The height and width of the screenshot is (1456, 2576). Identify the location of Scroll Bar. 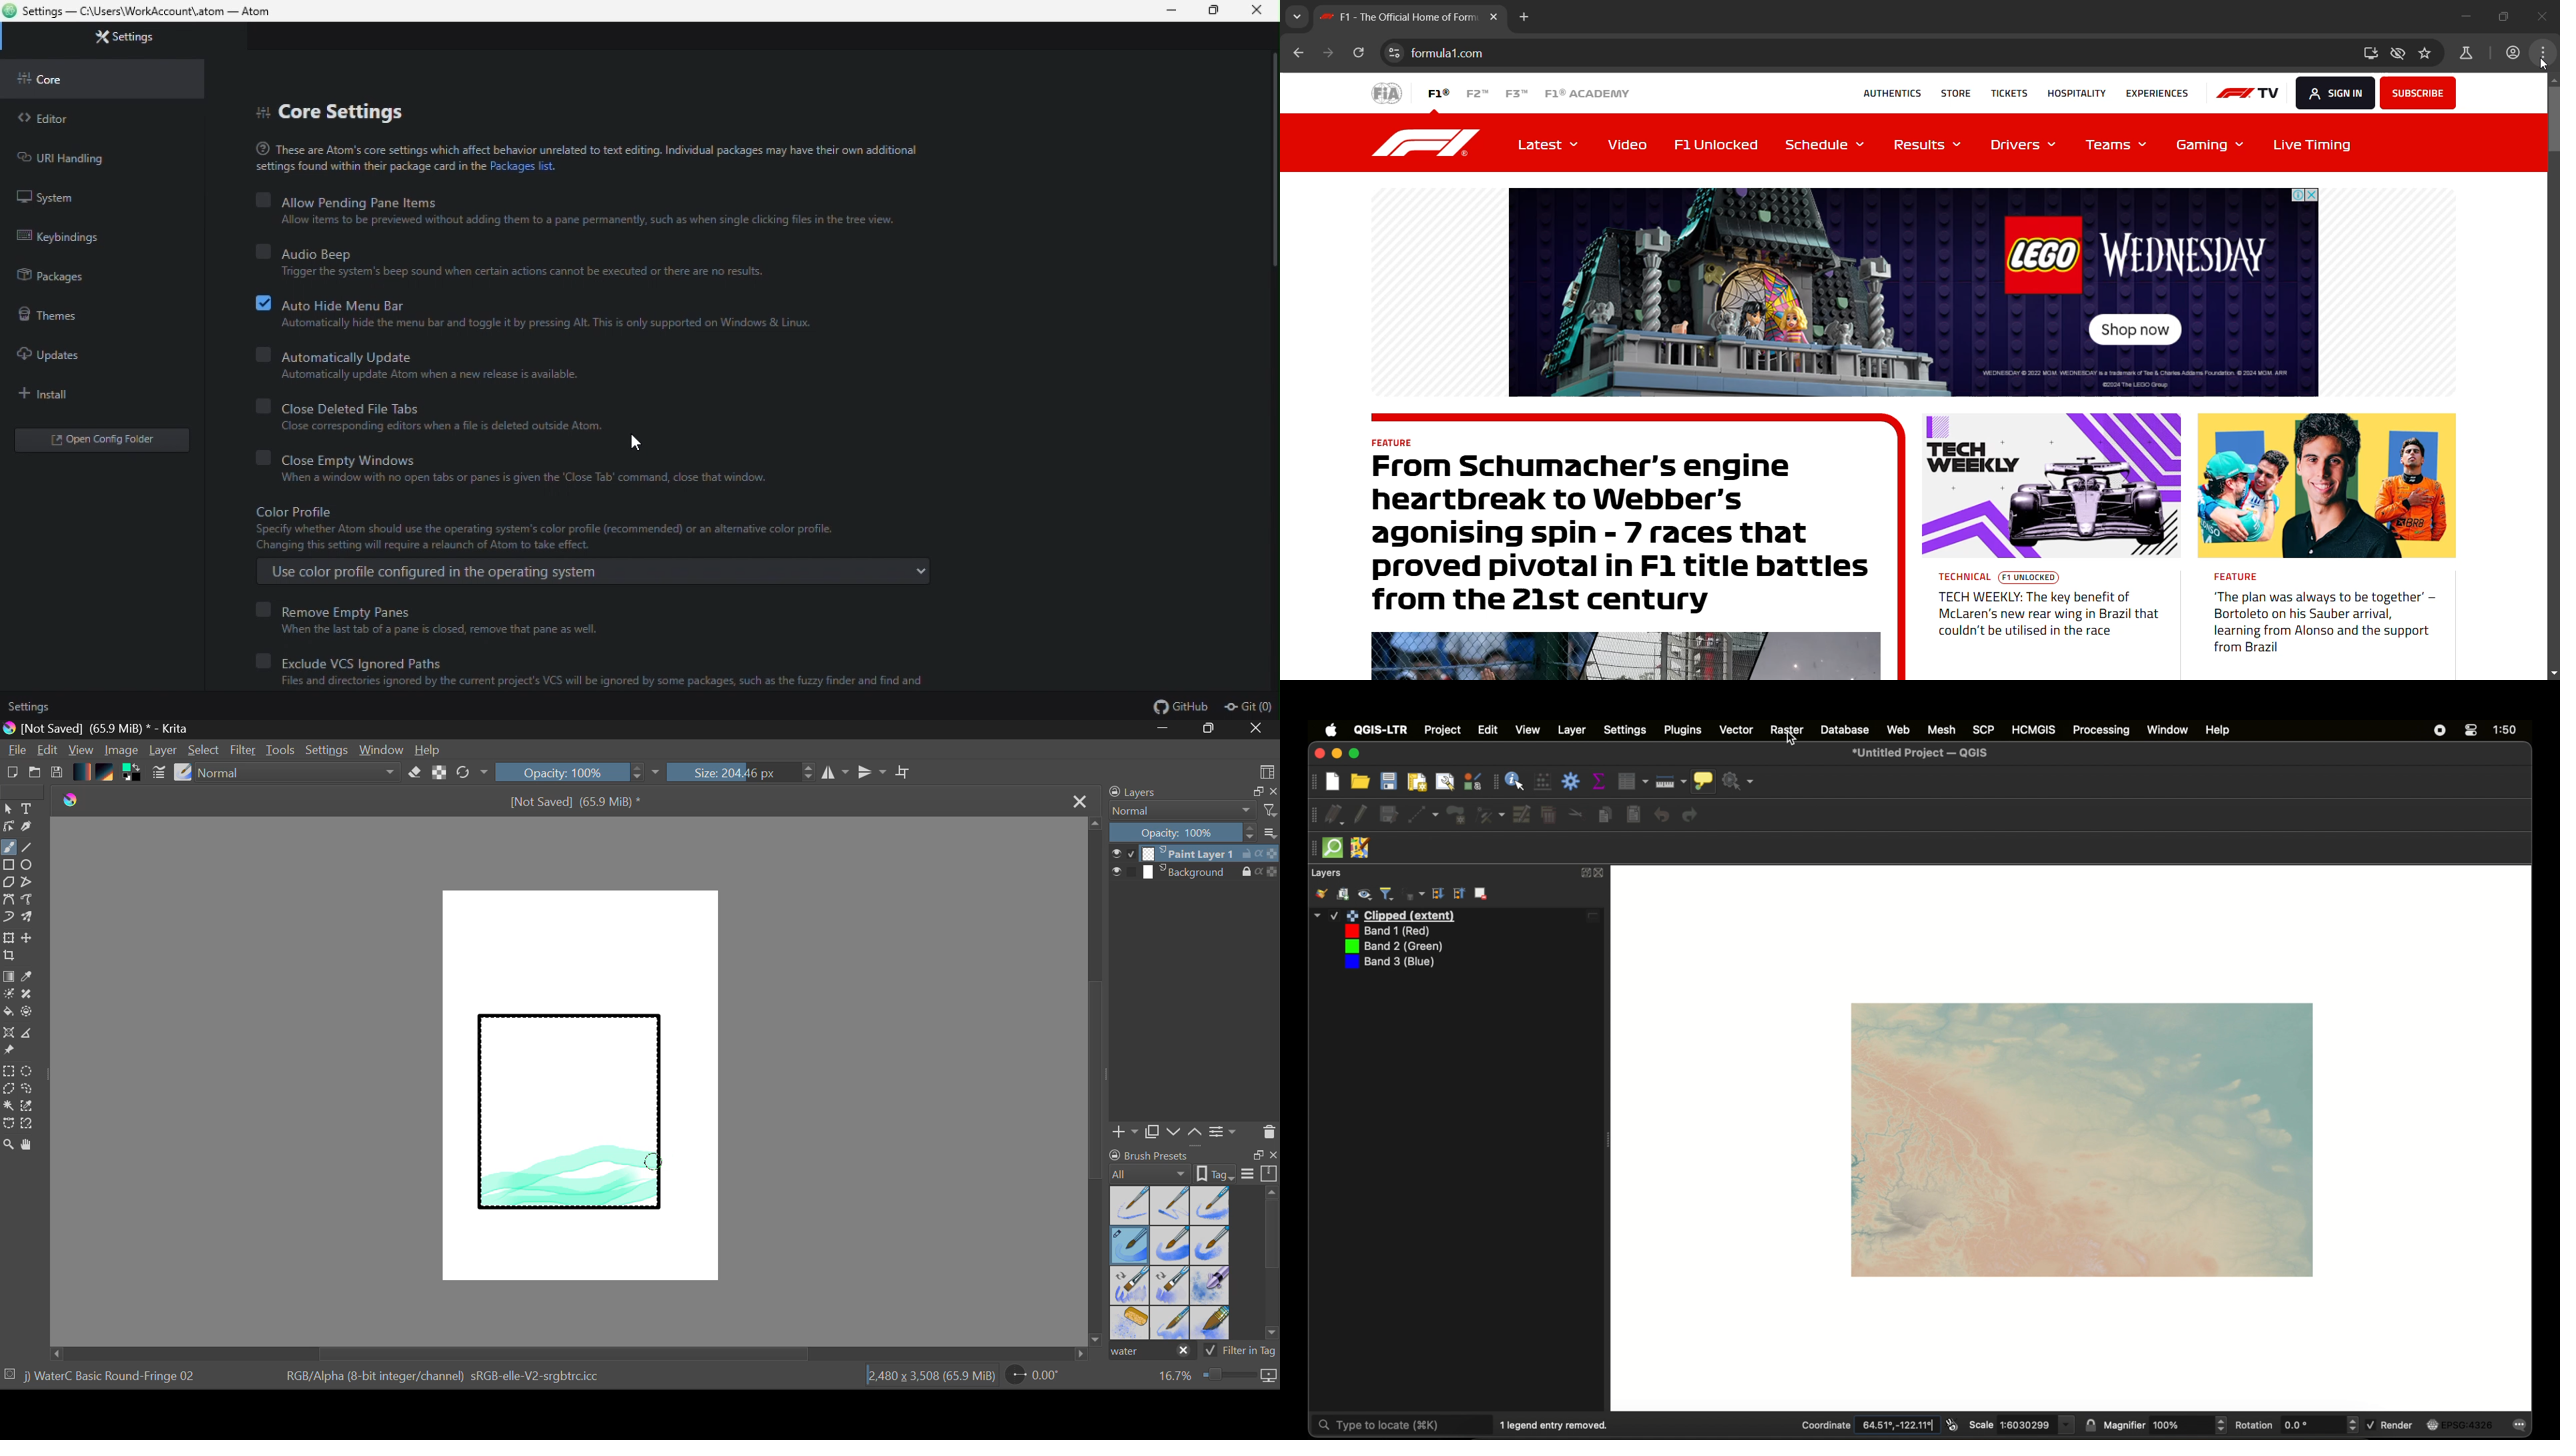
(1272, 1266).